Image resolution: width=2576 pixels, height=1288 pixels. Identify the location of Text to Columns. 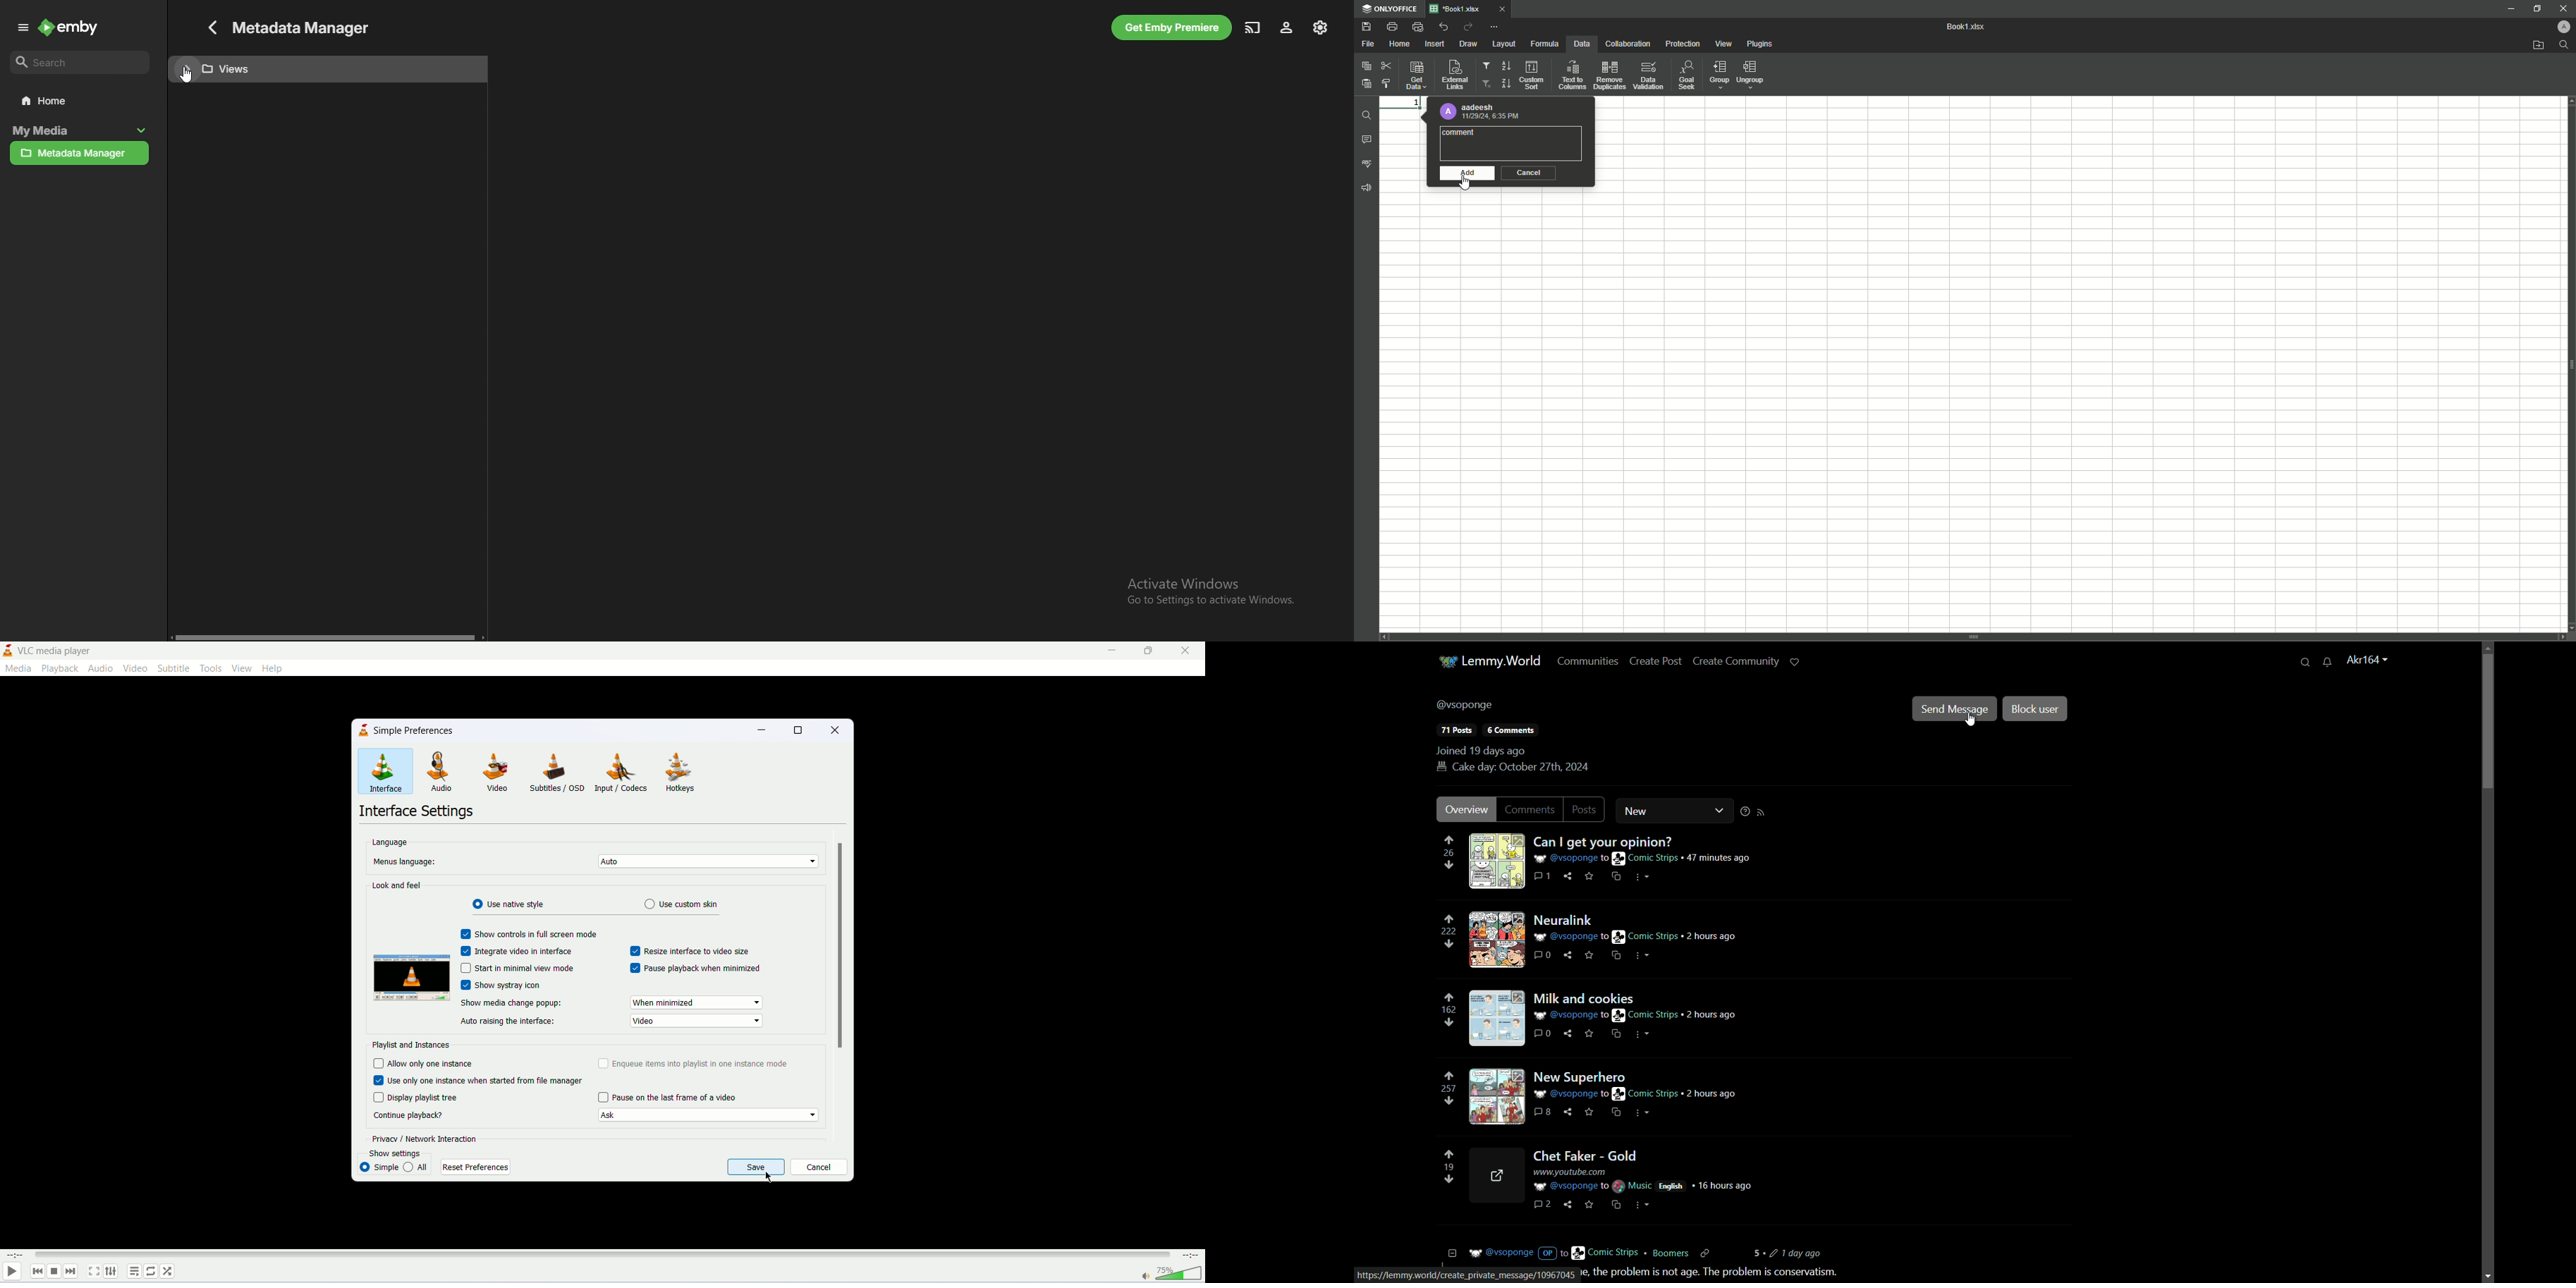
(1572, 75).